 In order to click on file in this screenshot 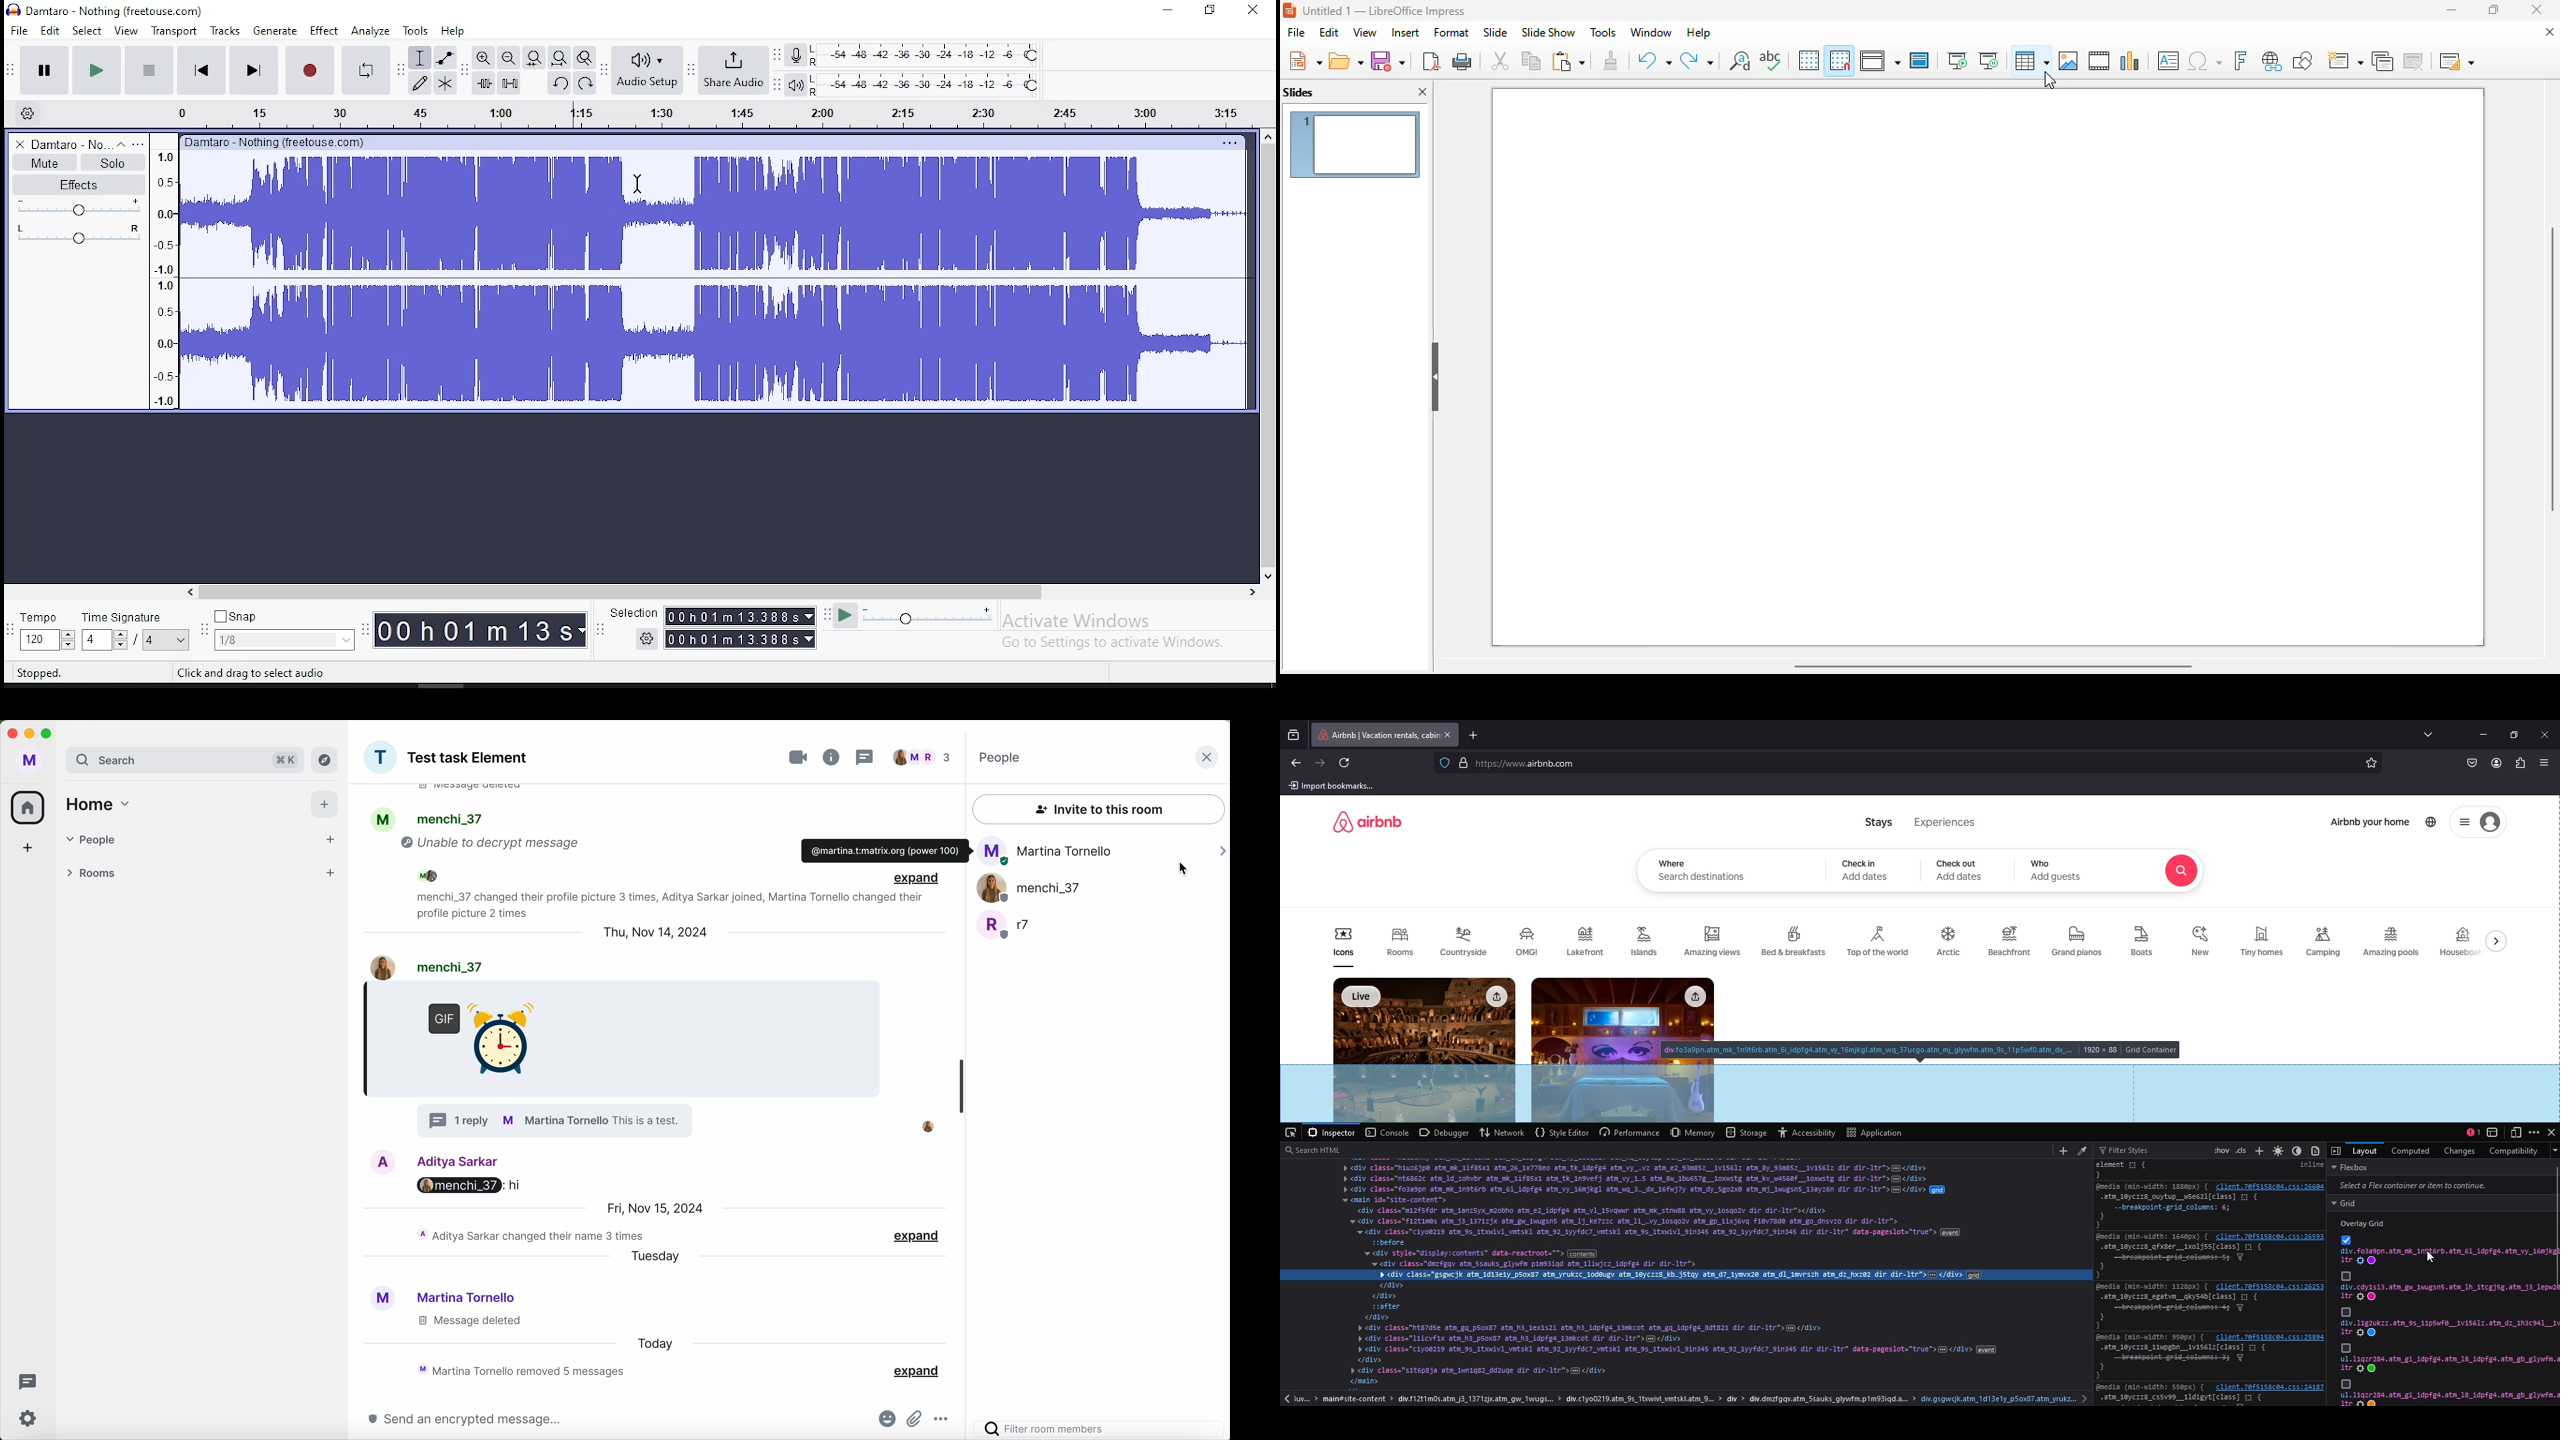, I will do `click(1296, 32)`.